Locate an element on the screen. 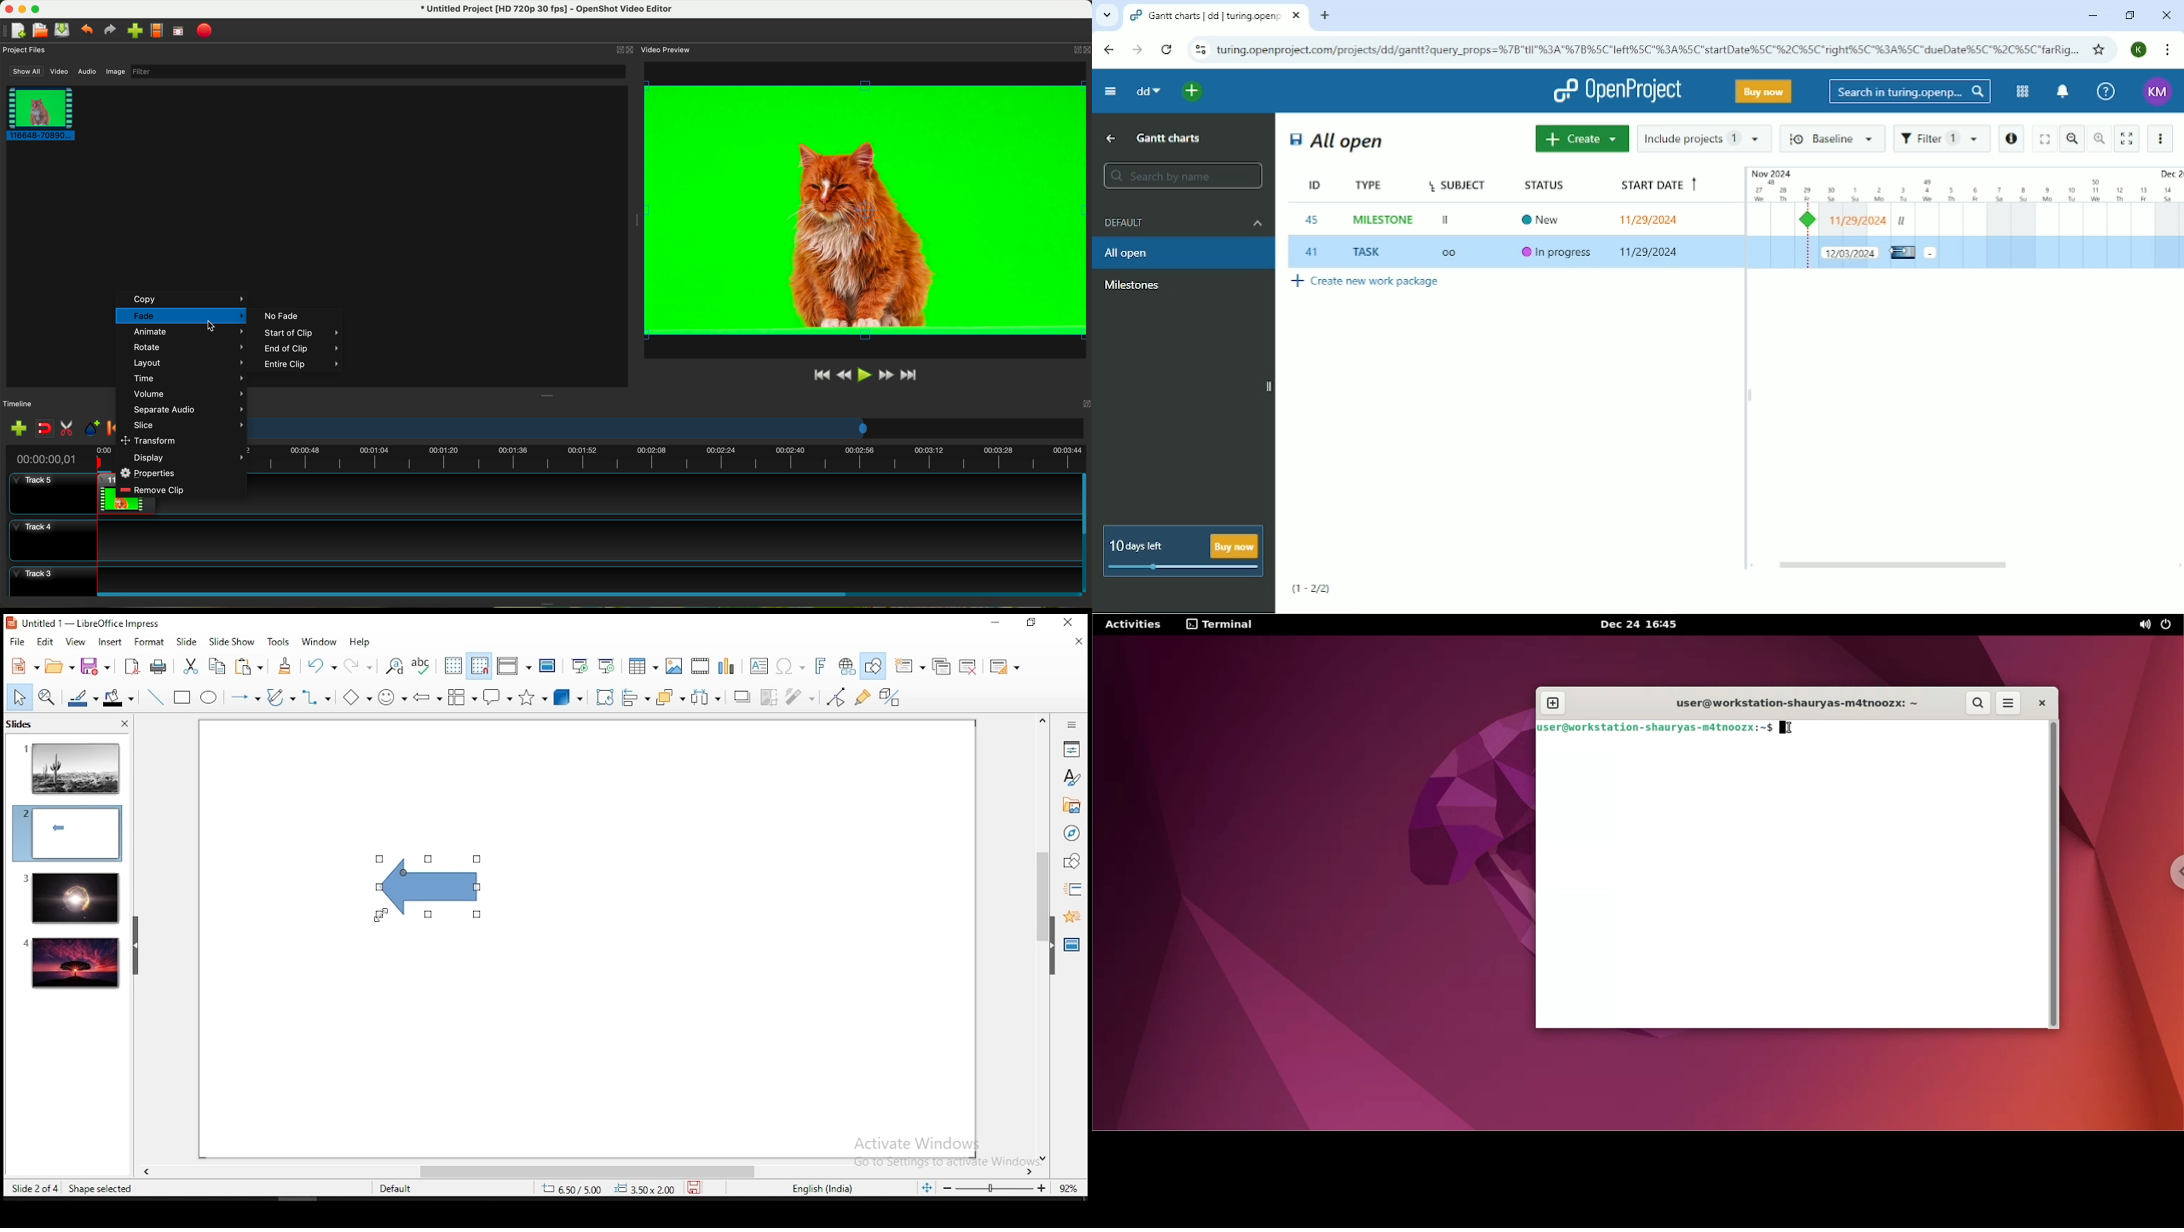 The width and height of the screenshot is (2184, 1232). Open quick add menu is located at coordinates (1195, 92).